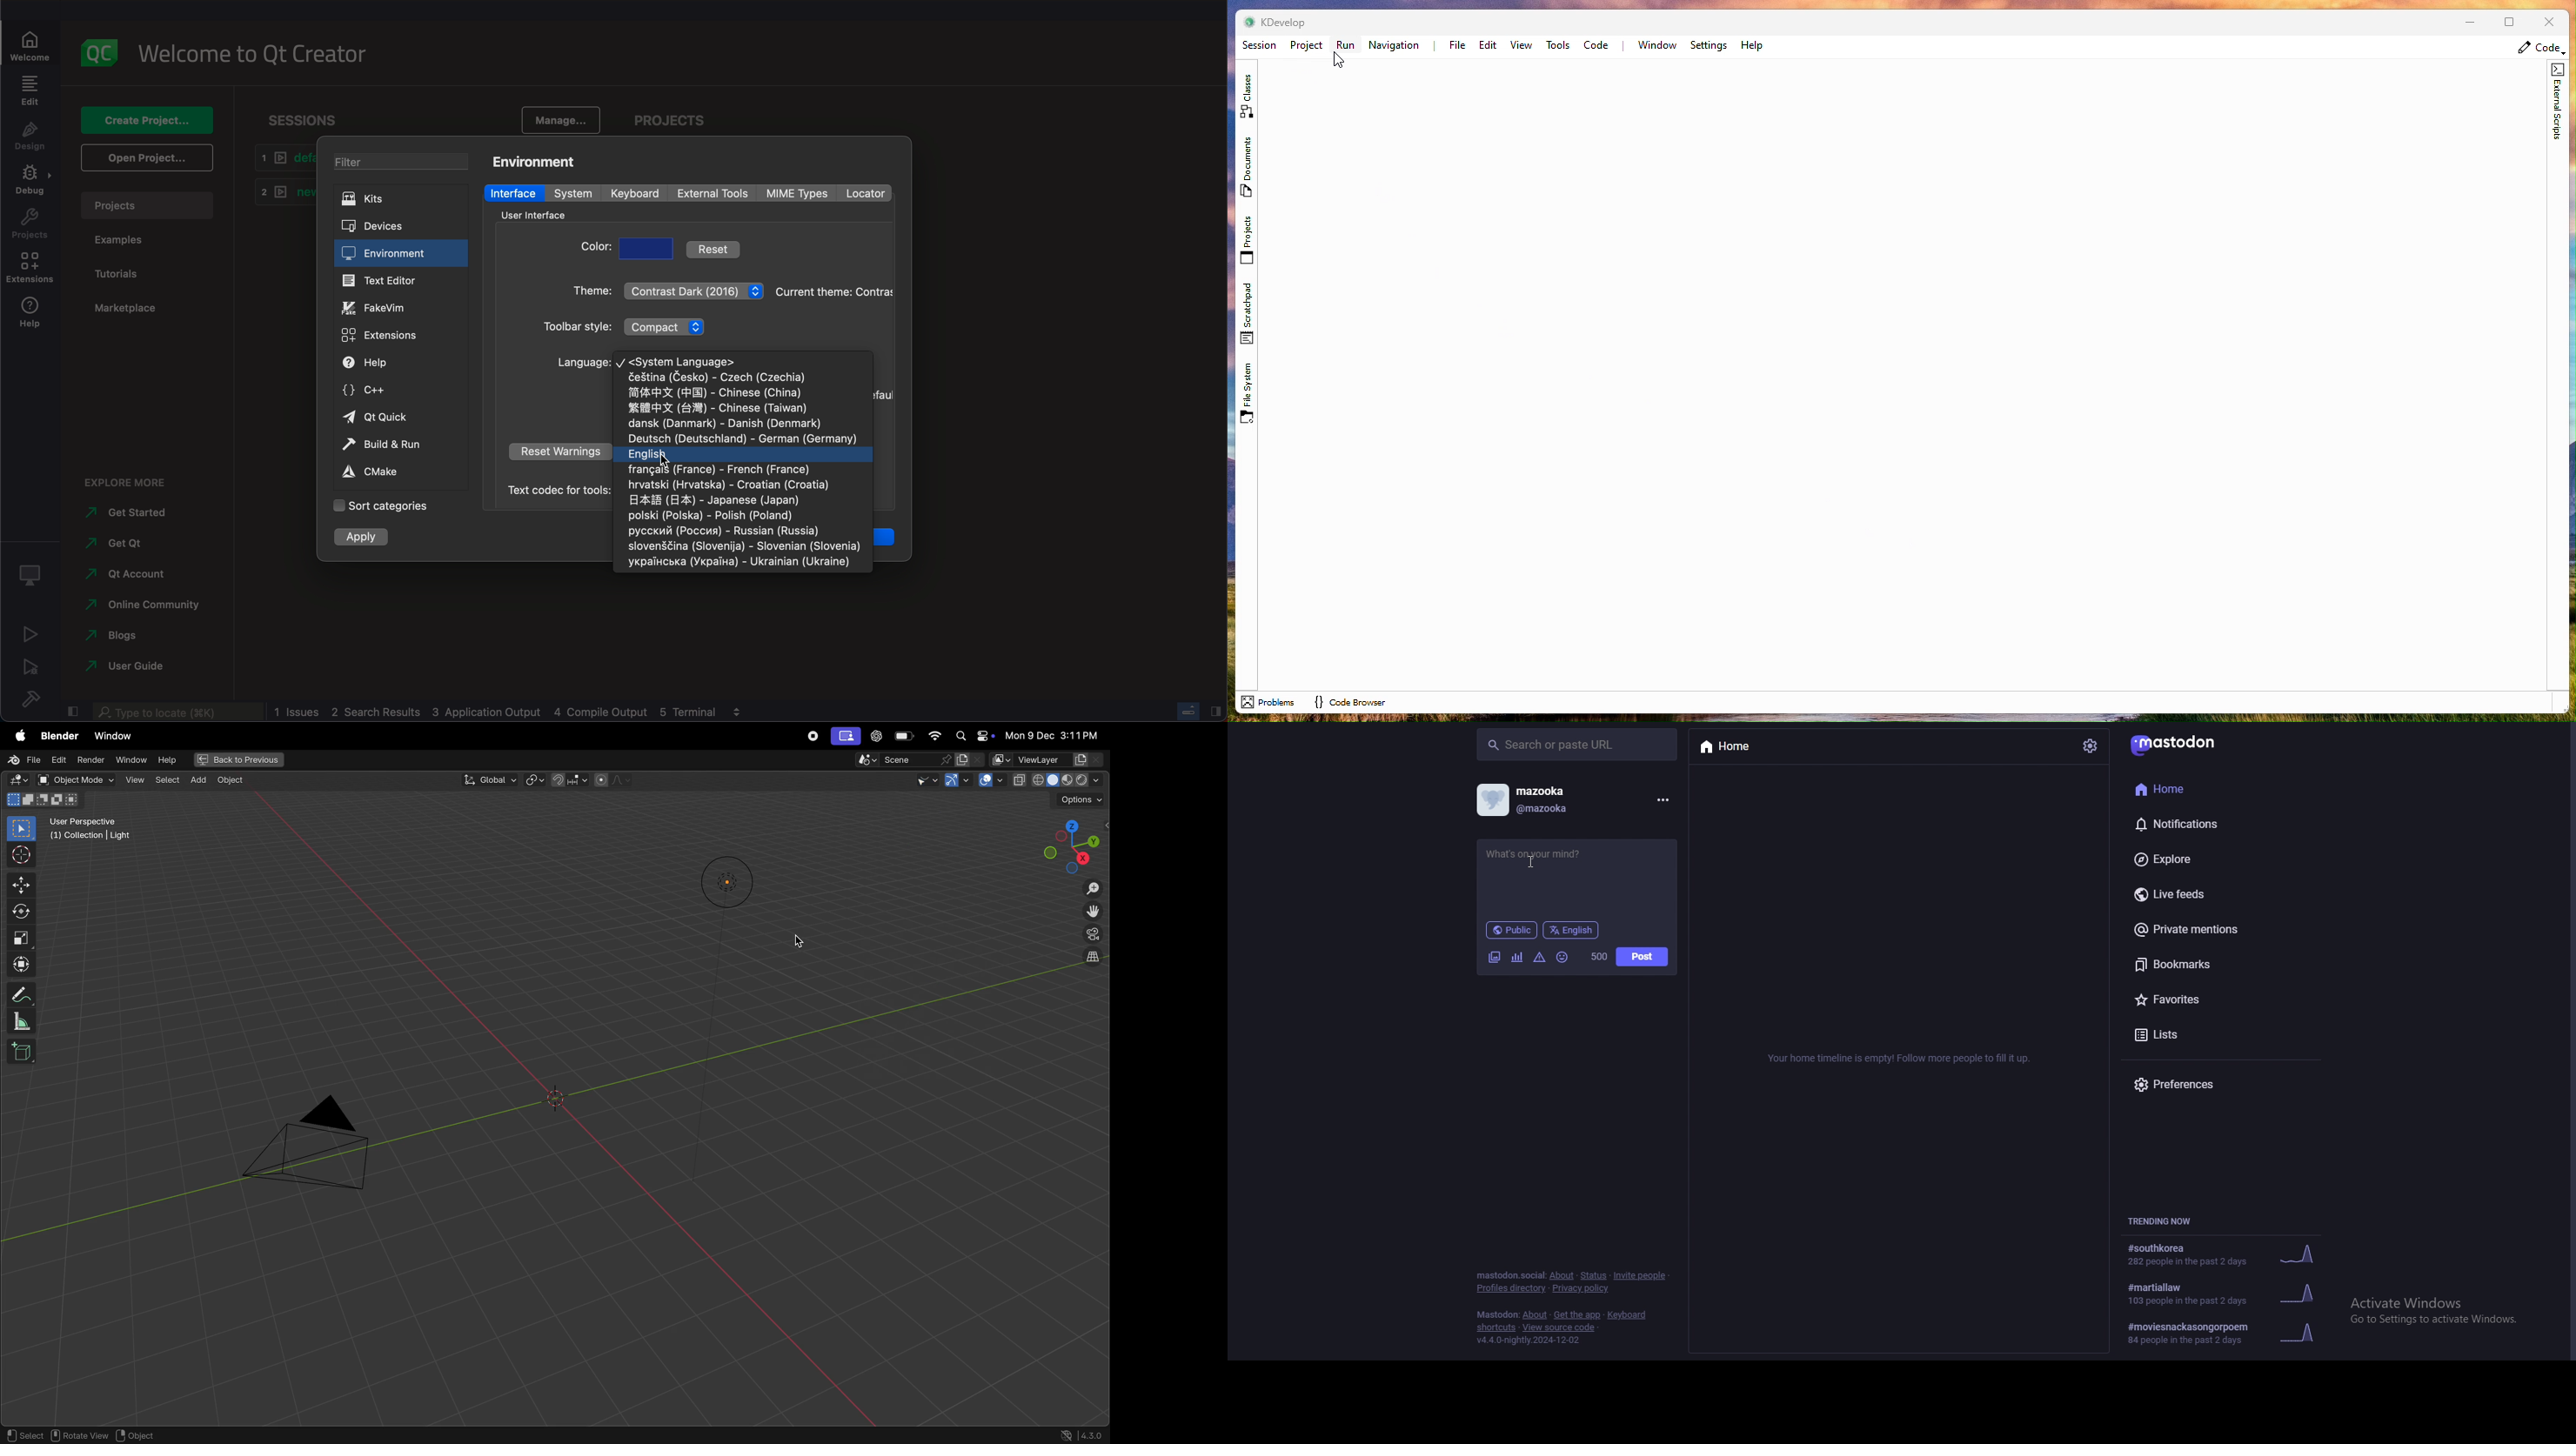  Describe the element at coordinates (2195, 744) in the screenshot. I see `mastodon` at that location.